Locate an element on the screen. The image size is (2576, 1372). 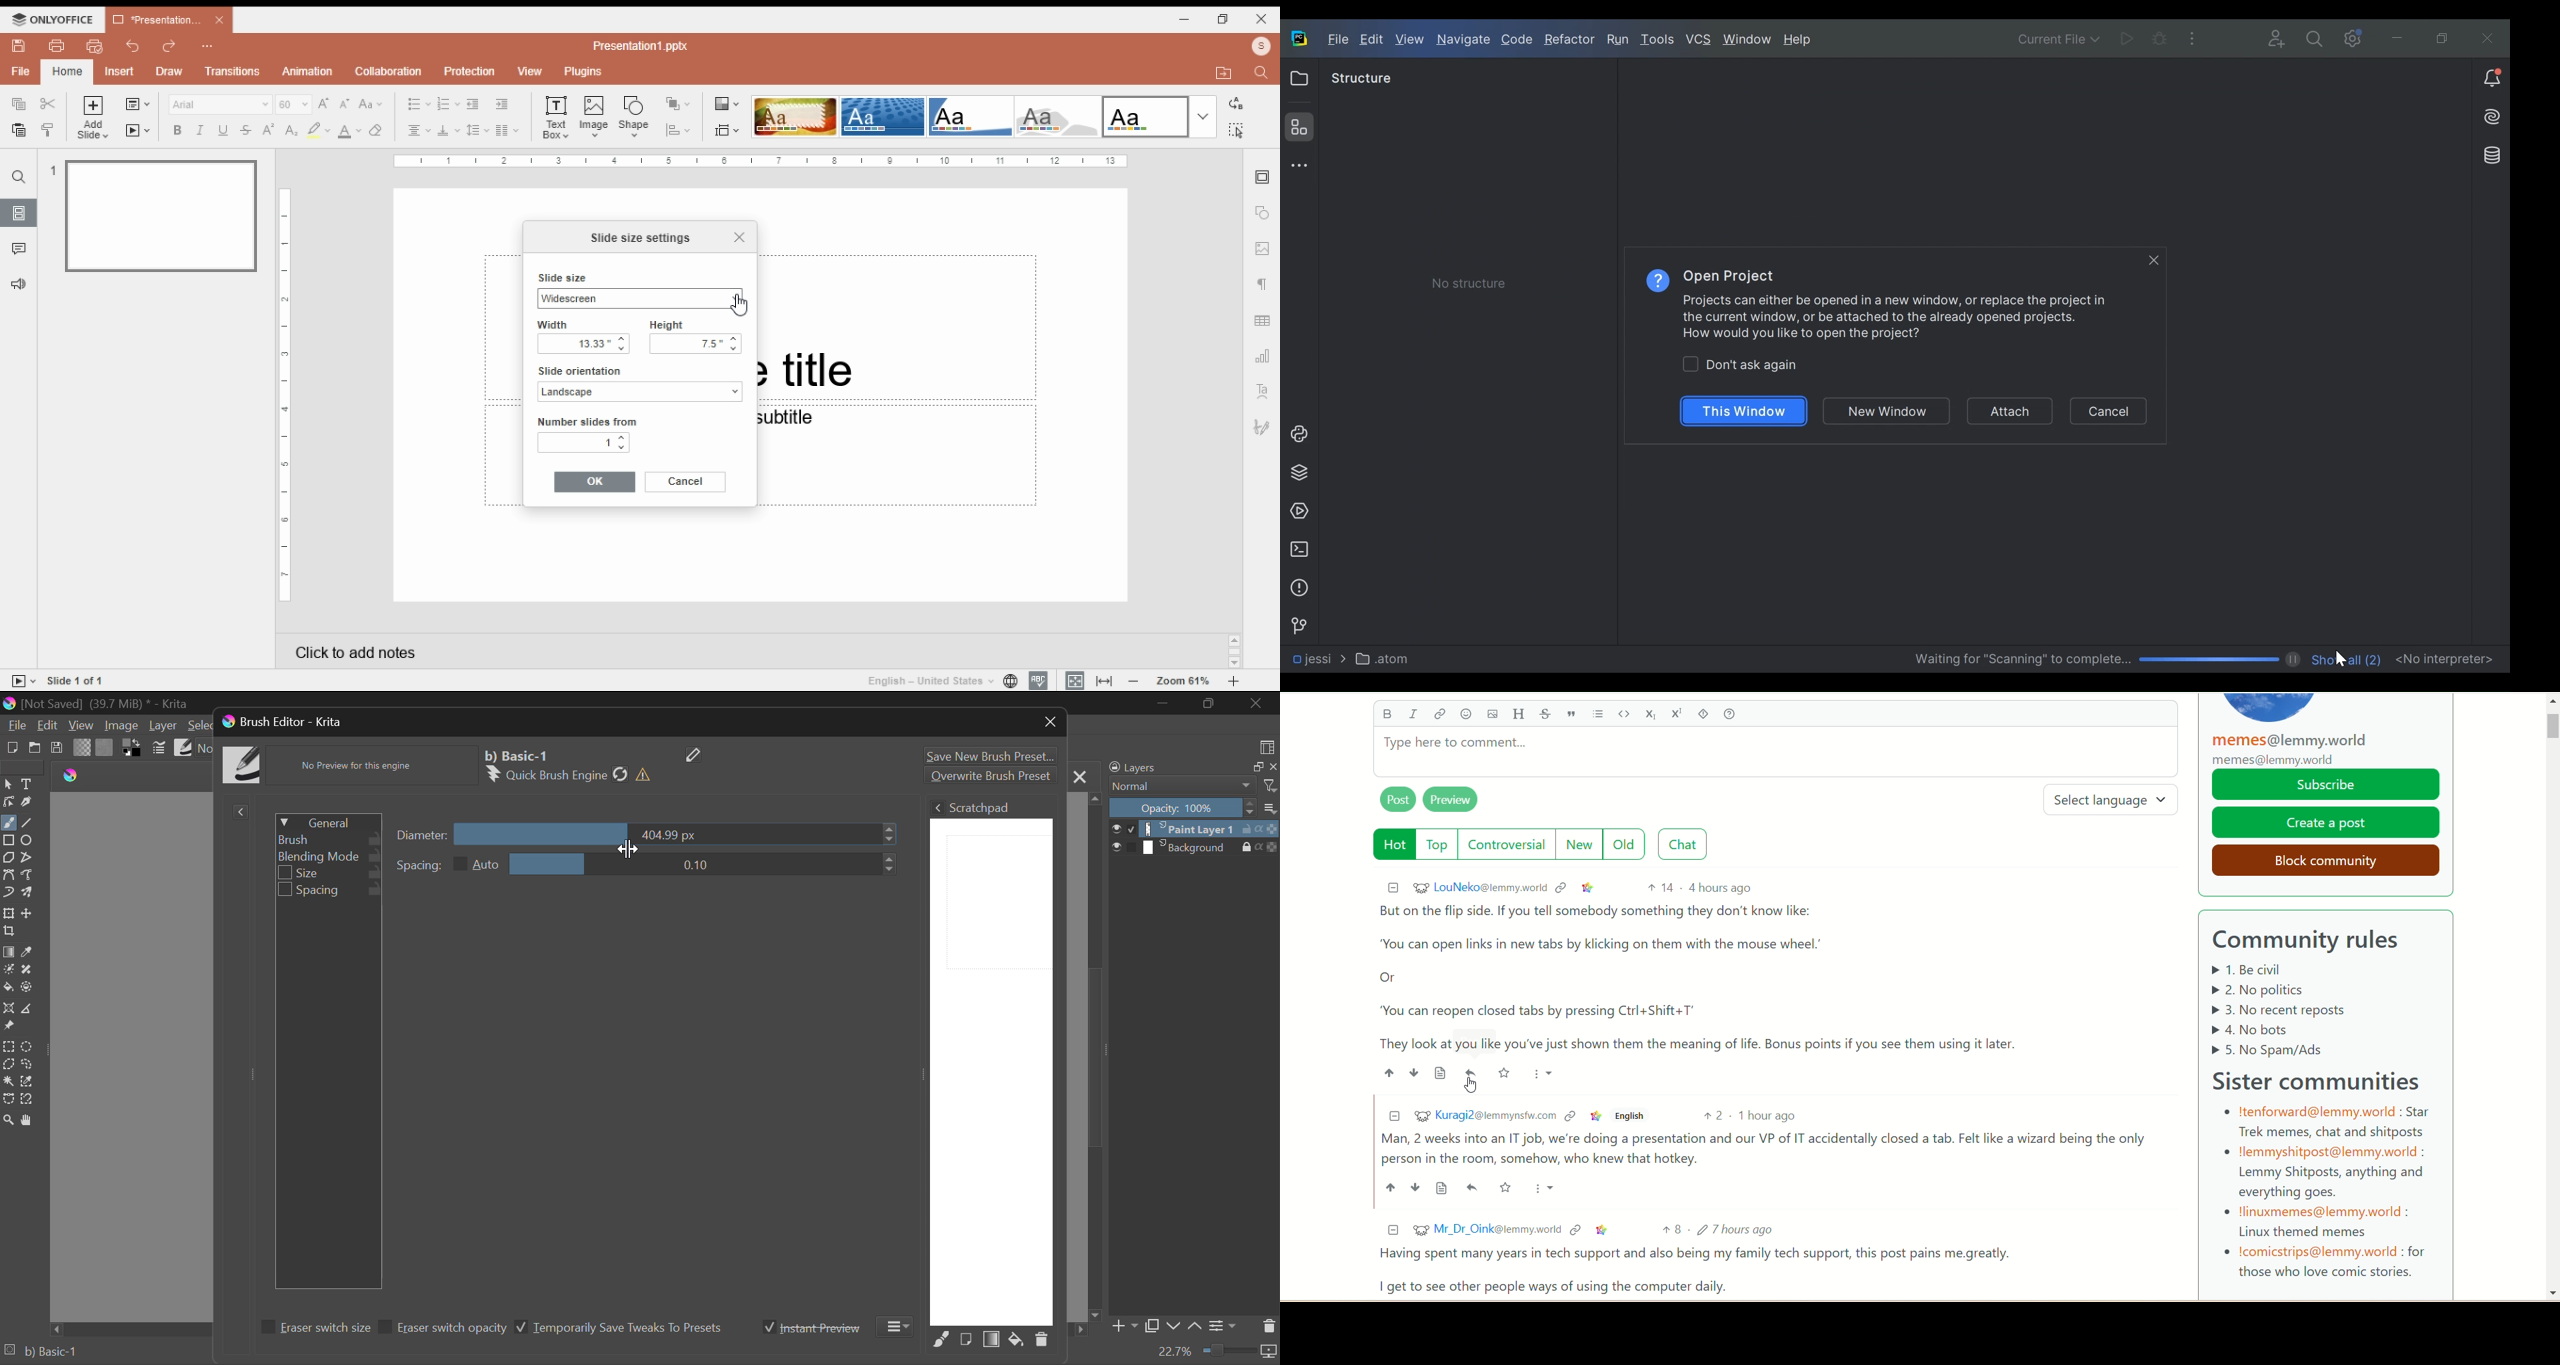
<No interpreter> is located at coordinates (2444, 657).